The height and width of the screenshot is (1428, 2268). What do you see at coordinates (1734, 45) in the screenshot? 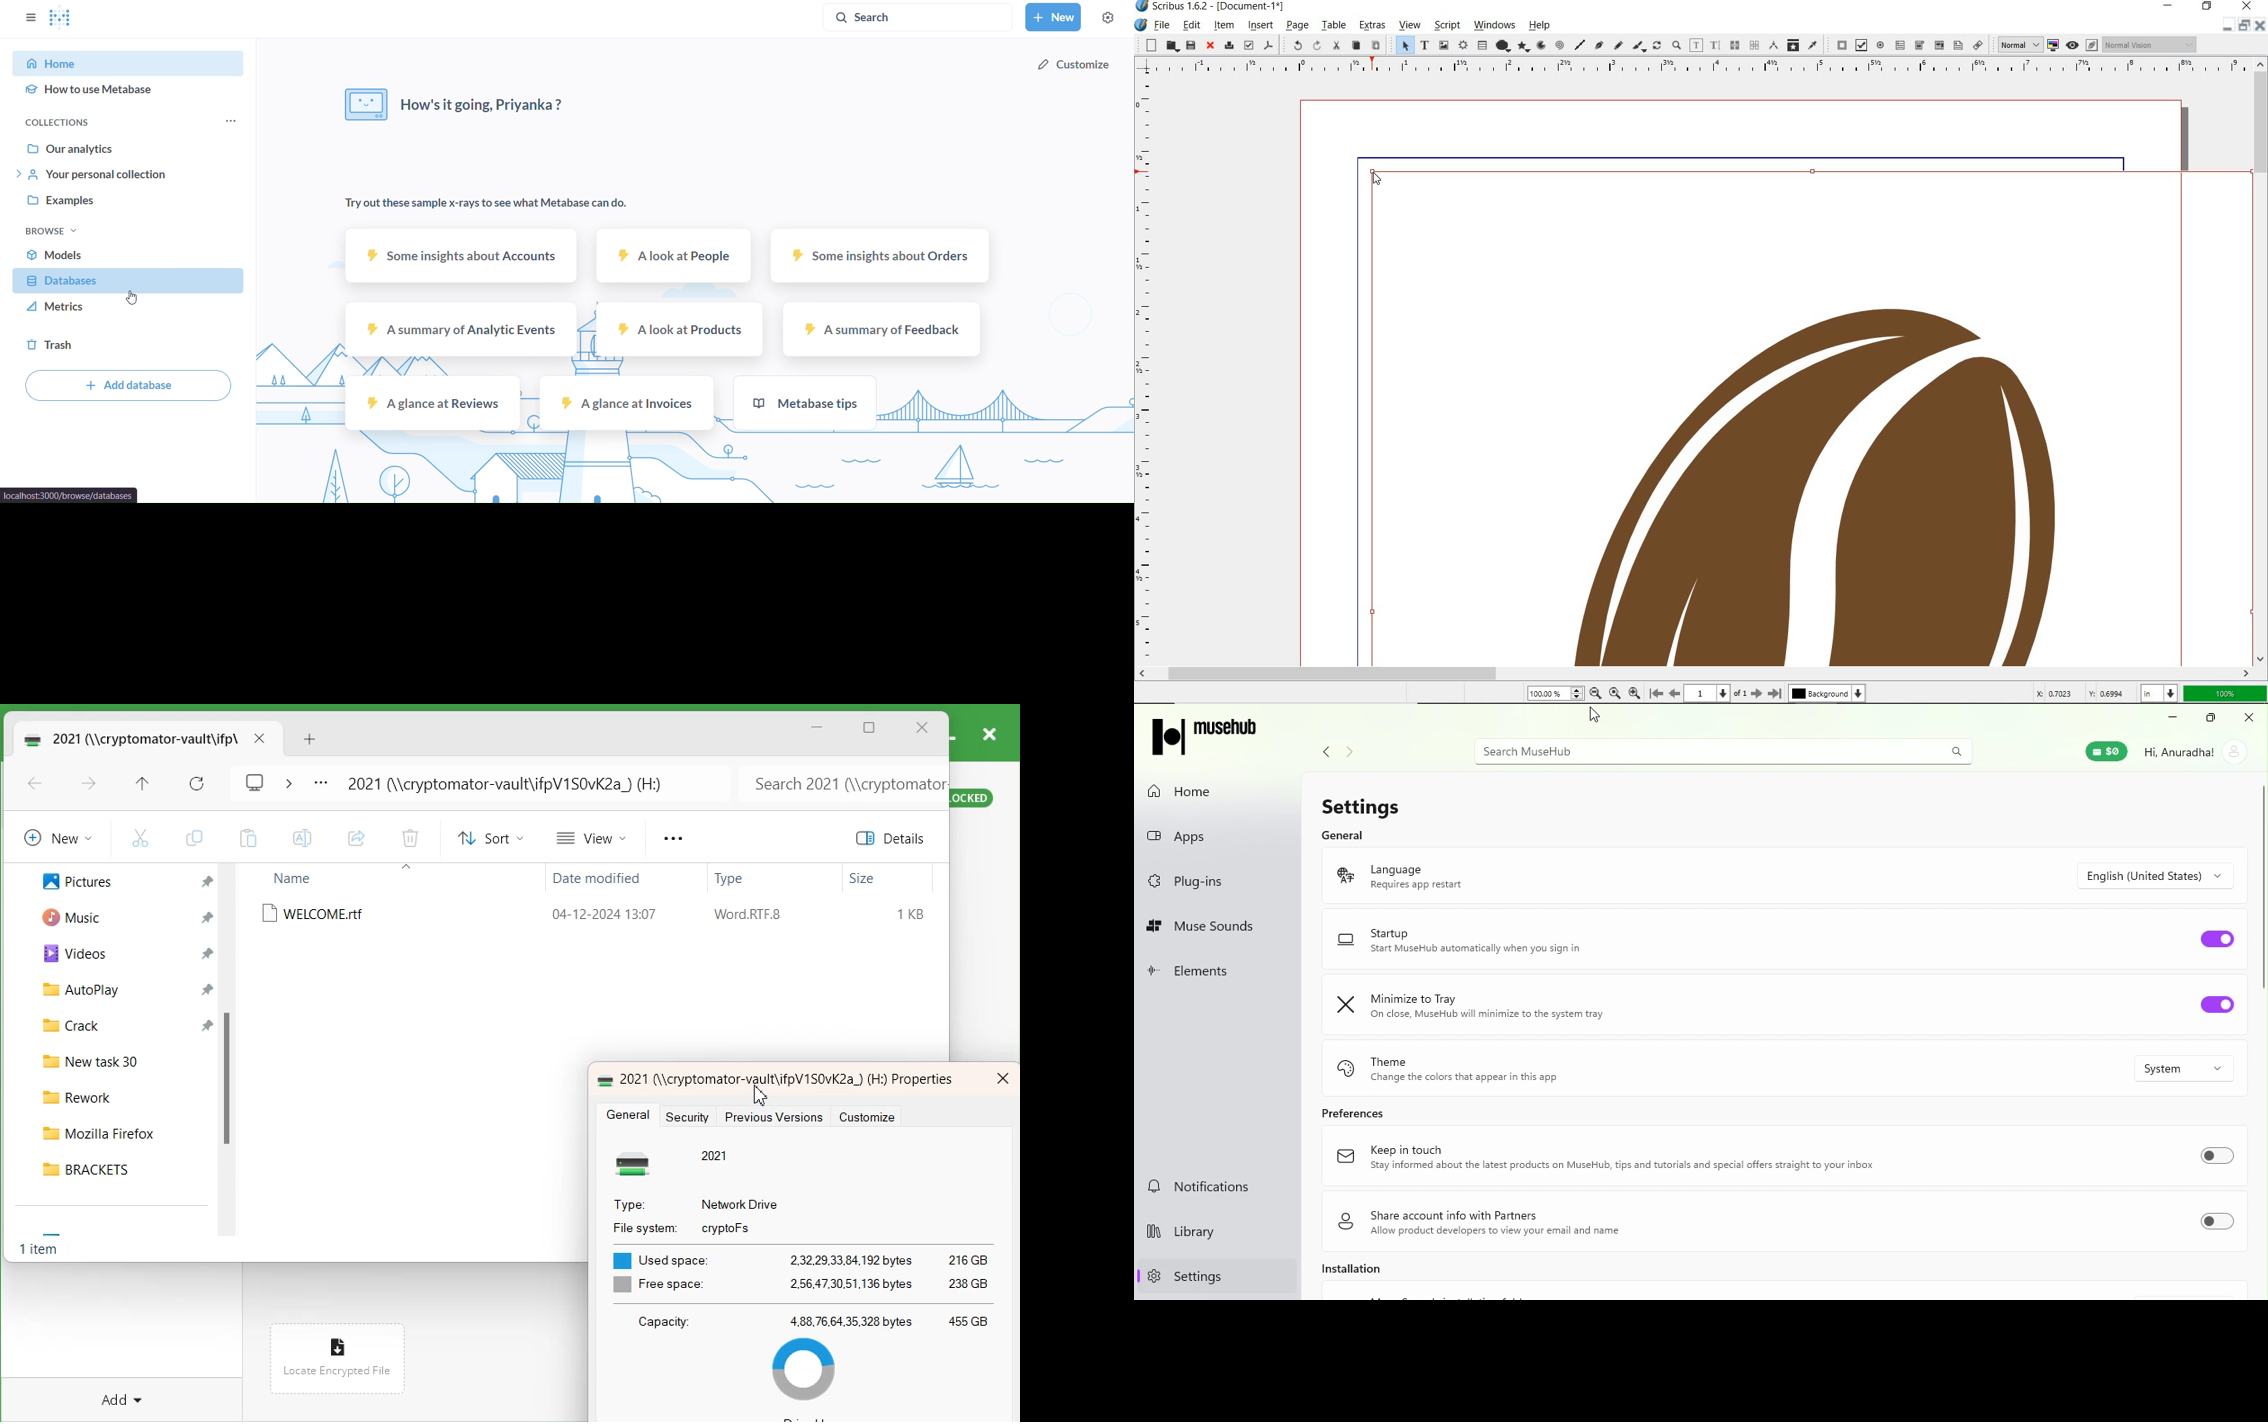
I see `link text frames` at bounding box center [1734, 45].